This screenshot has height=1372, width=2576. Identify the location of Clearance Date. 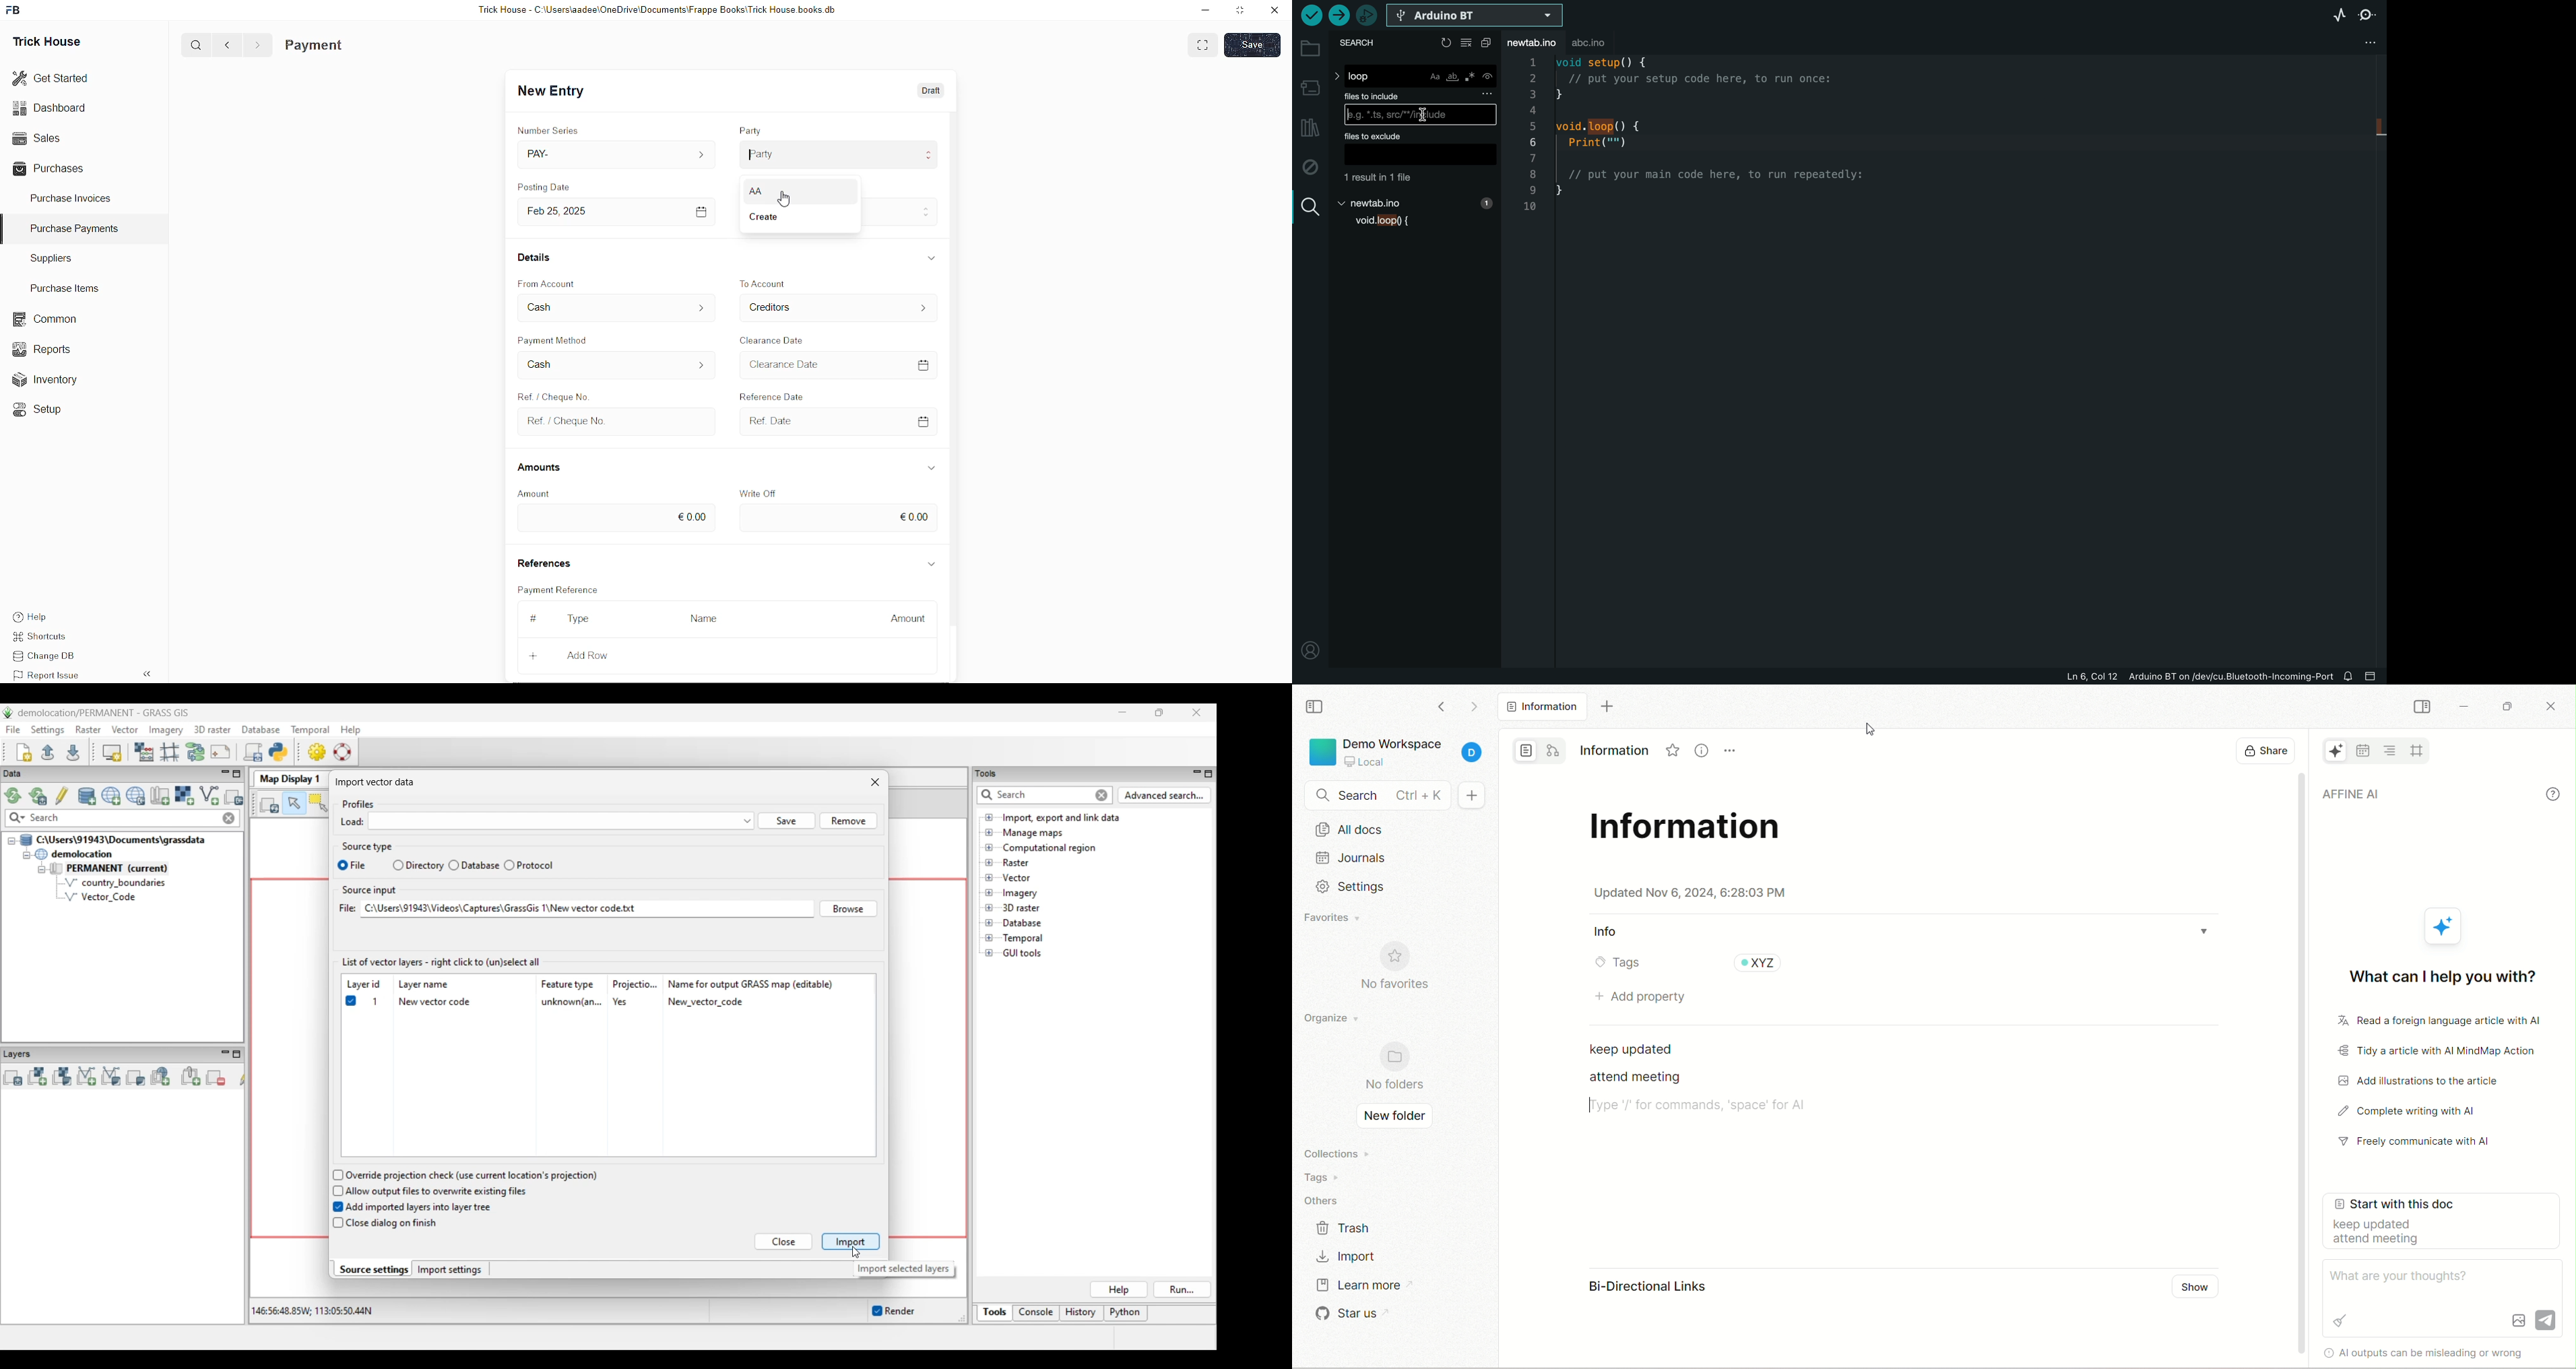
(791, 366).